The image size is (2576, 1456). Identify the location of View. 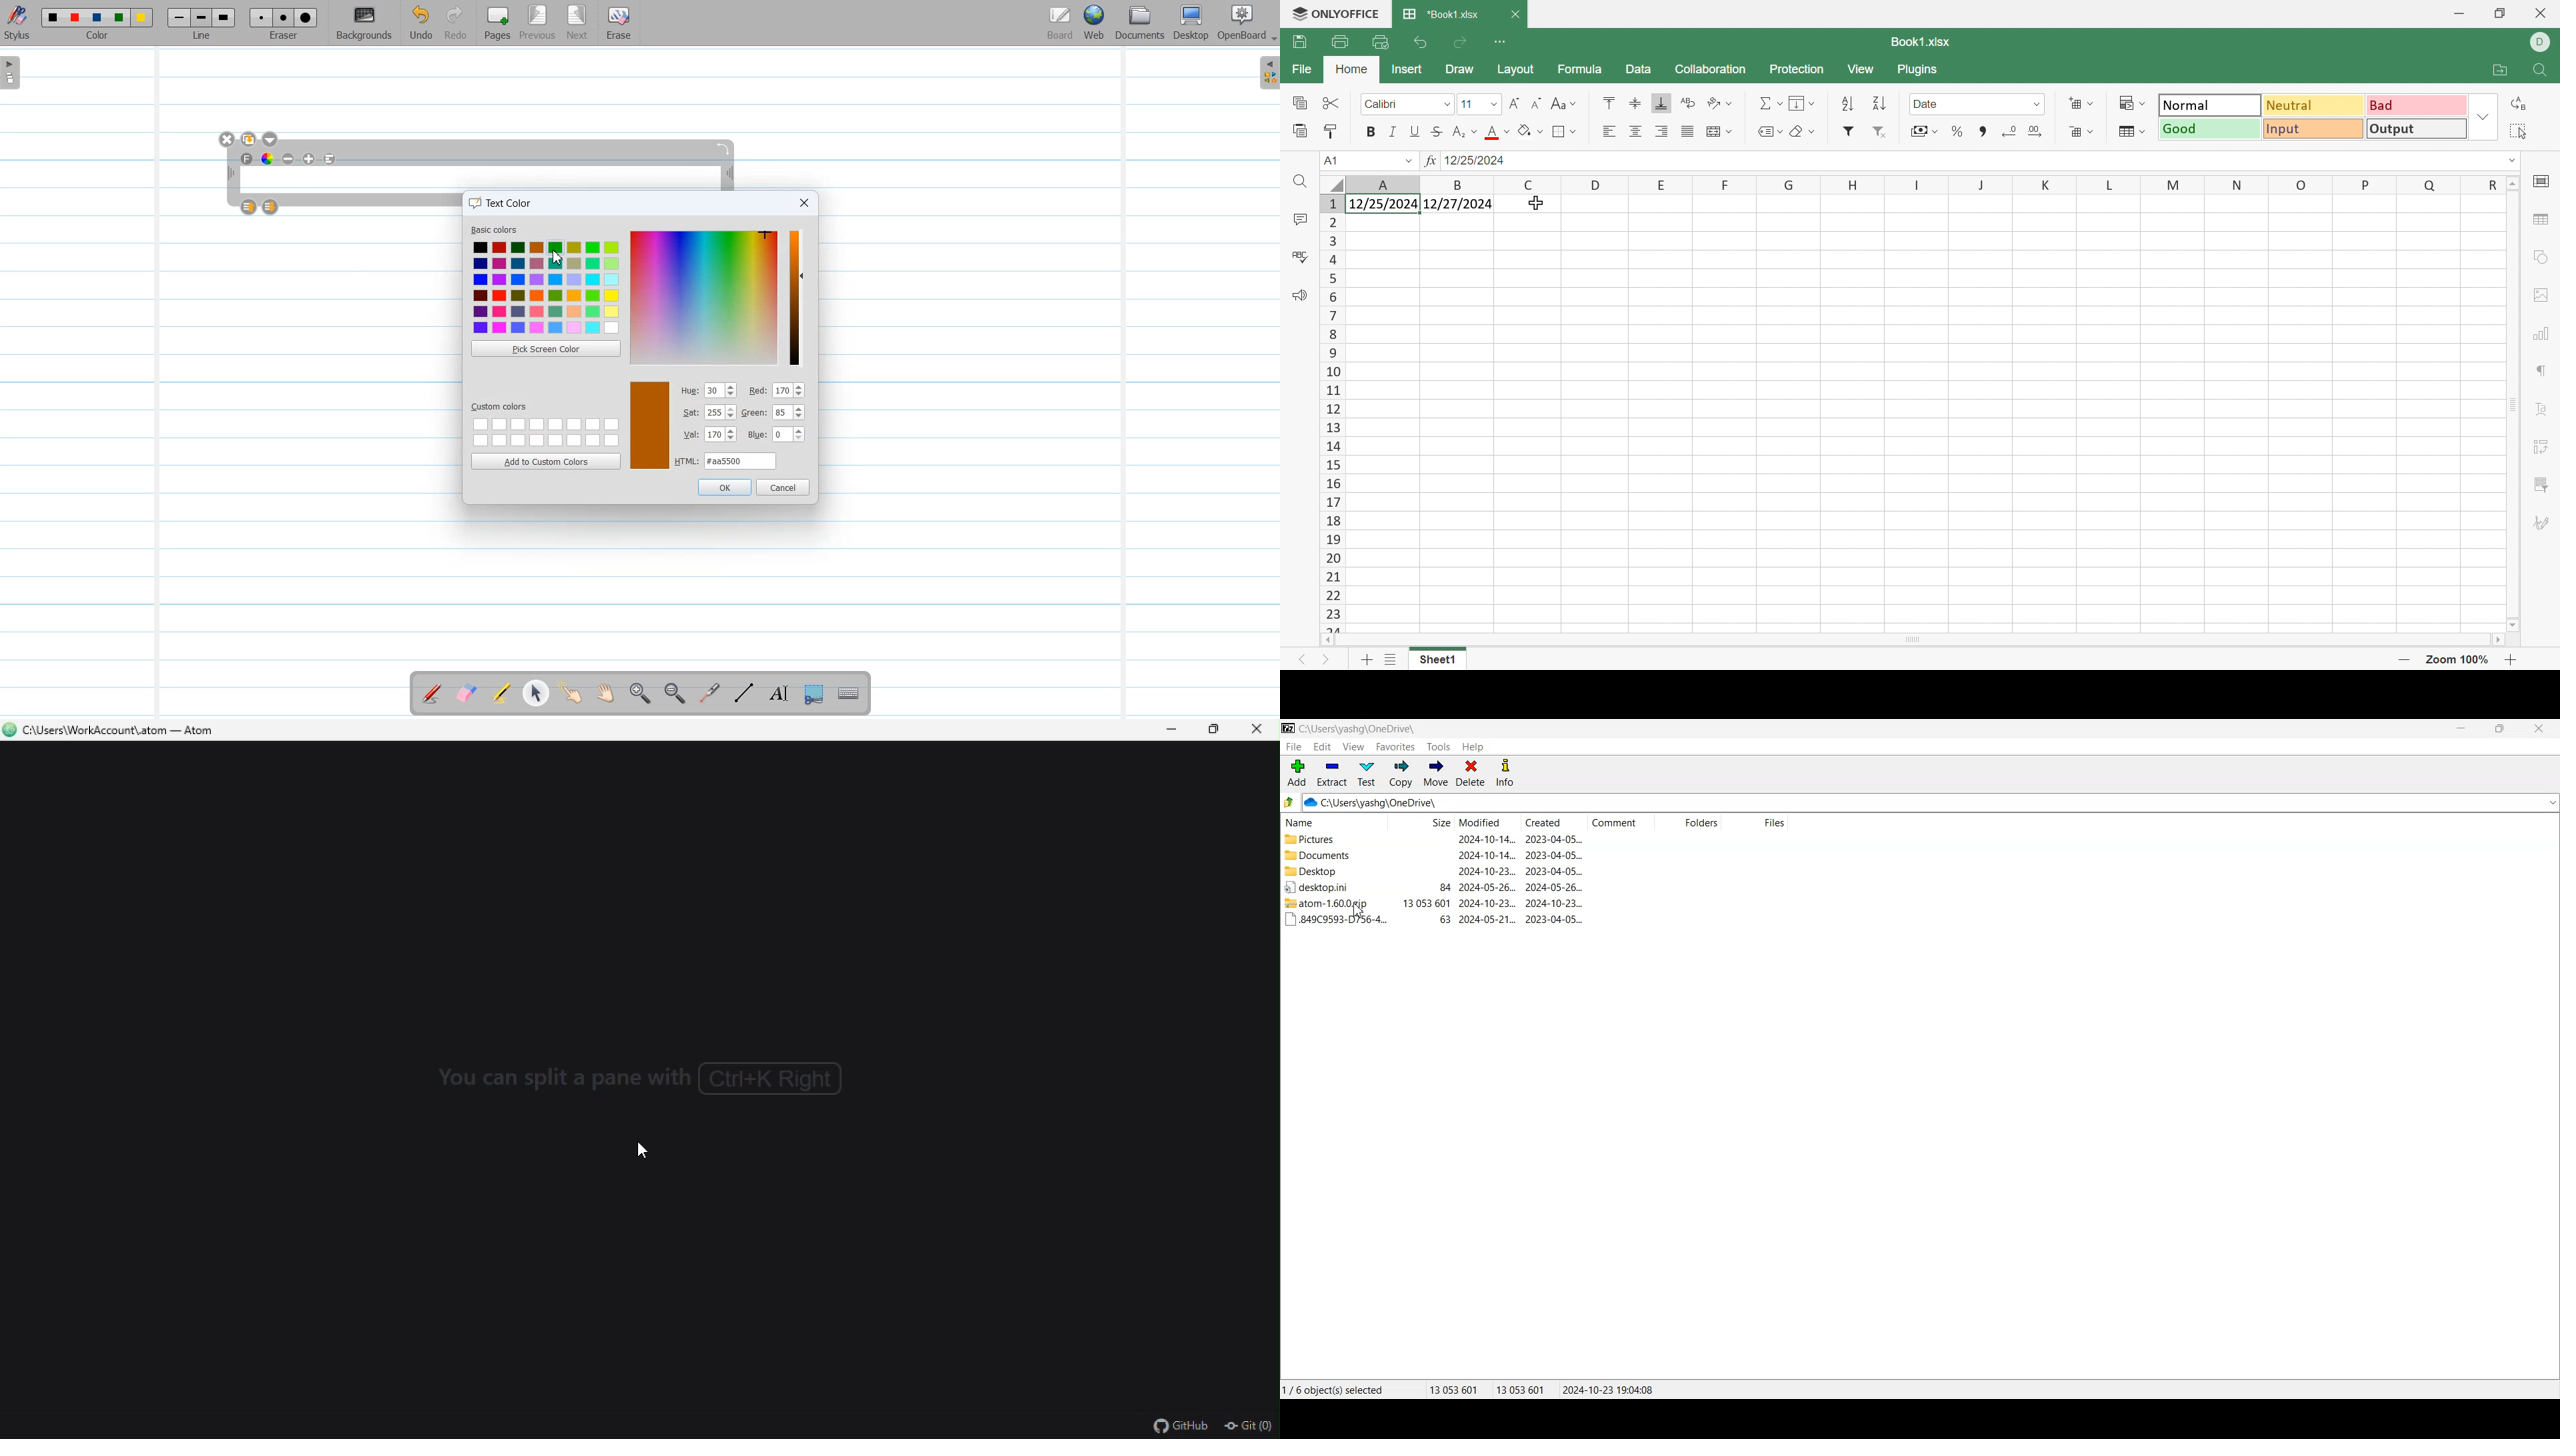
(1859, 70).